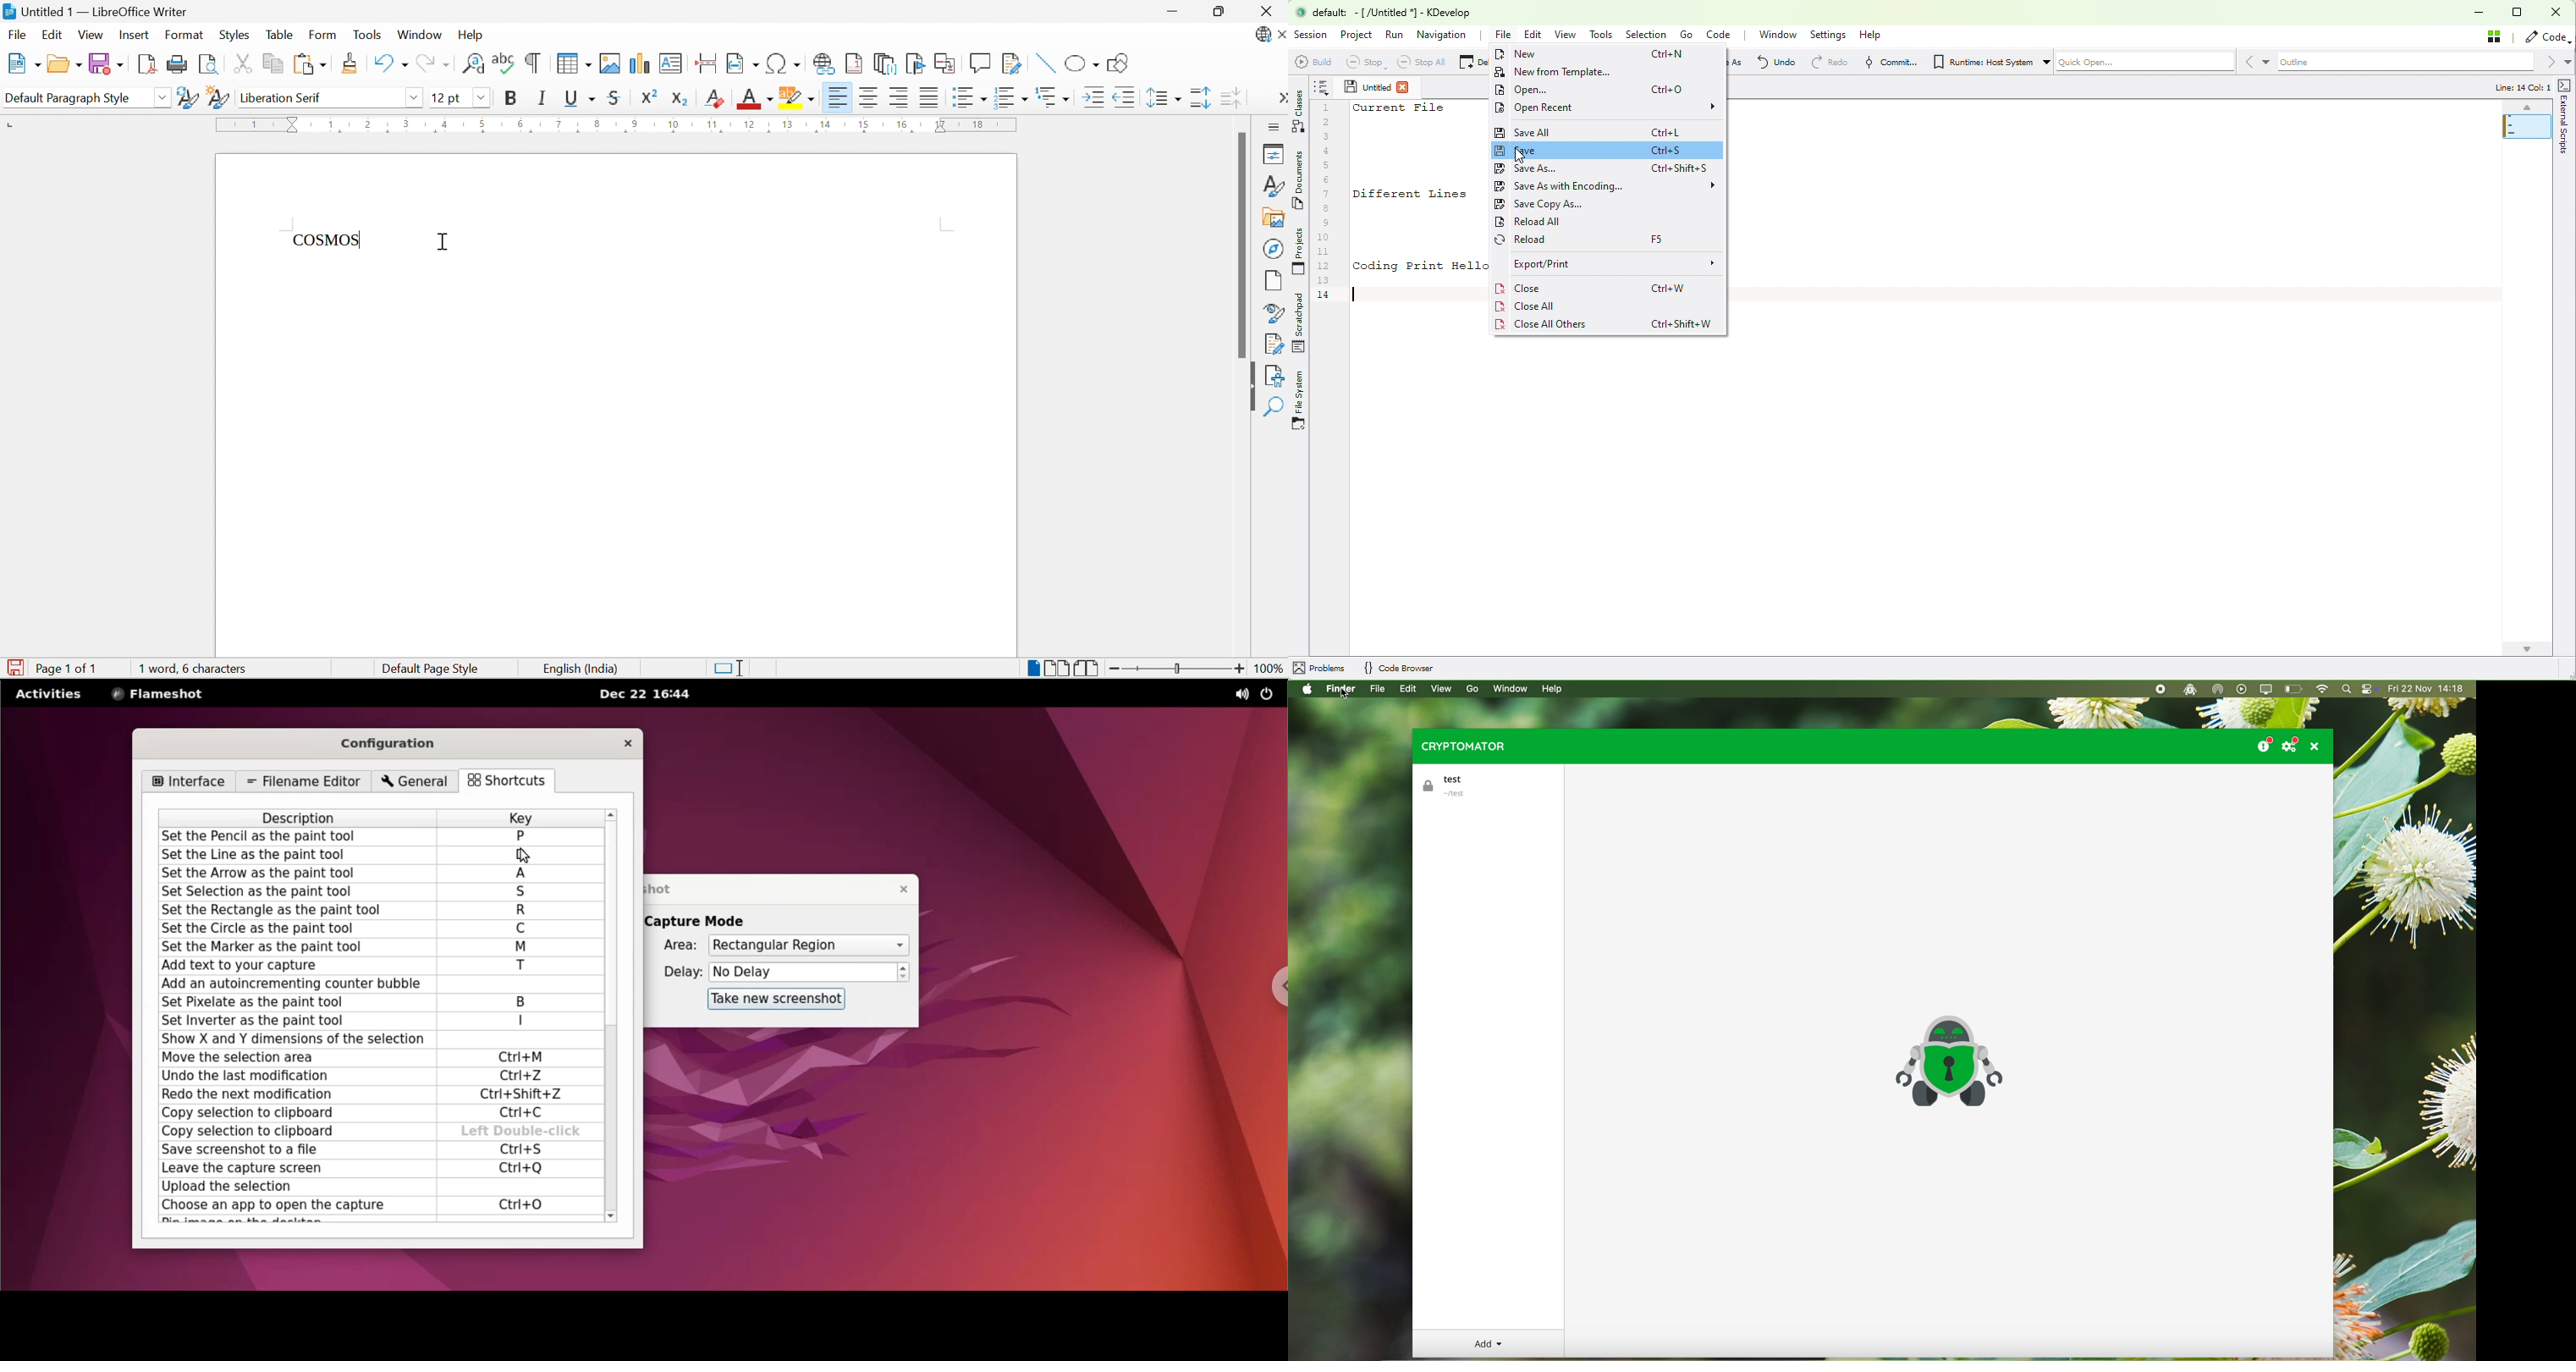 The width and height of the screenshot is (2576, 1372). I want to click on Insert Field, so click(742, 63).